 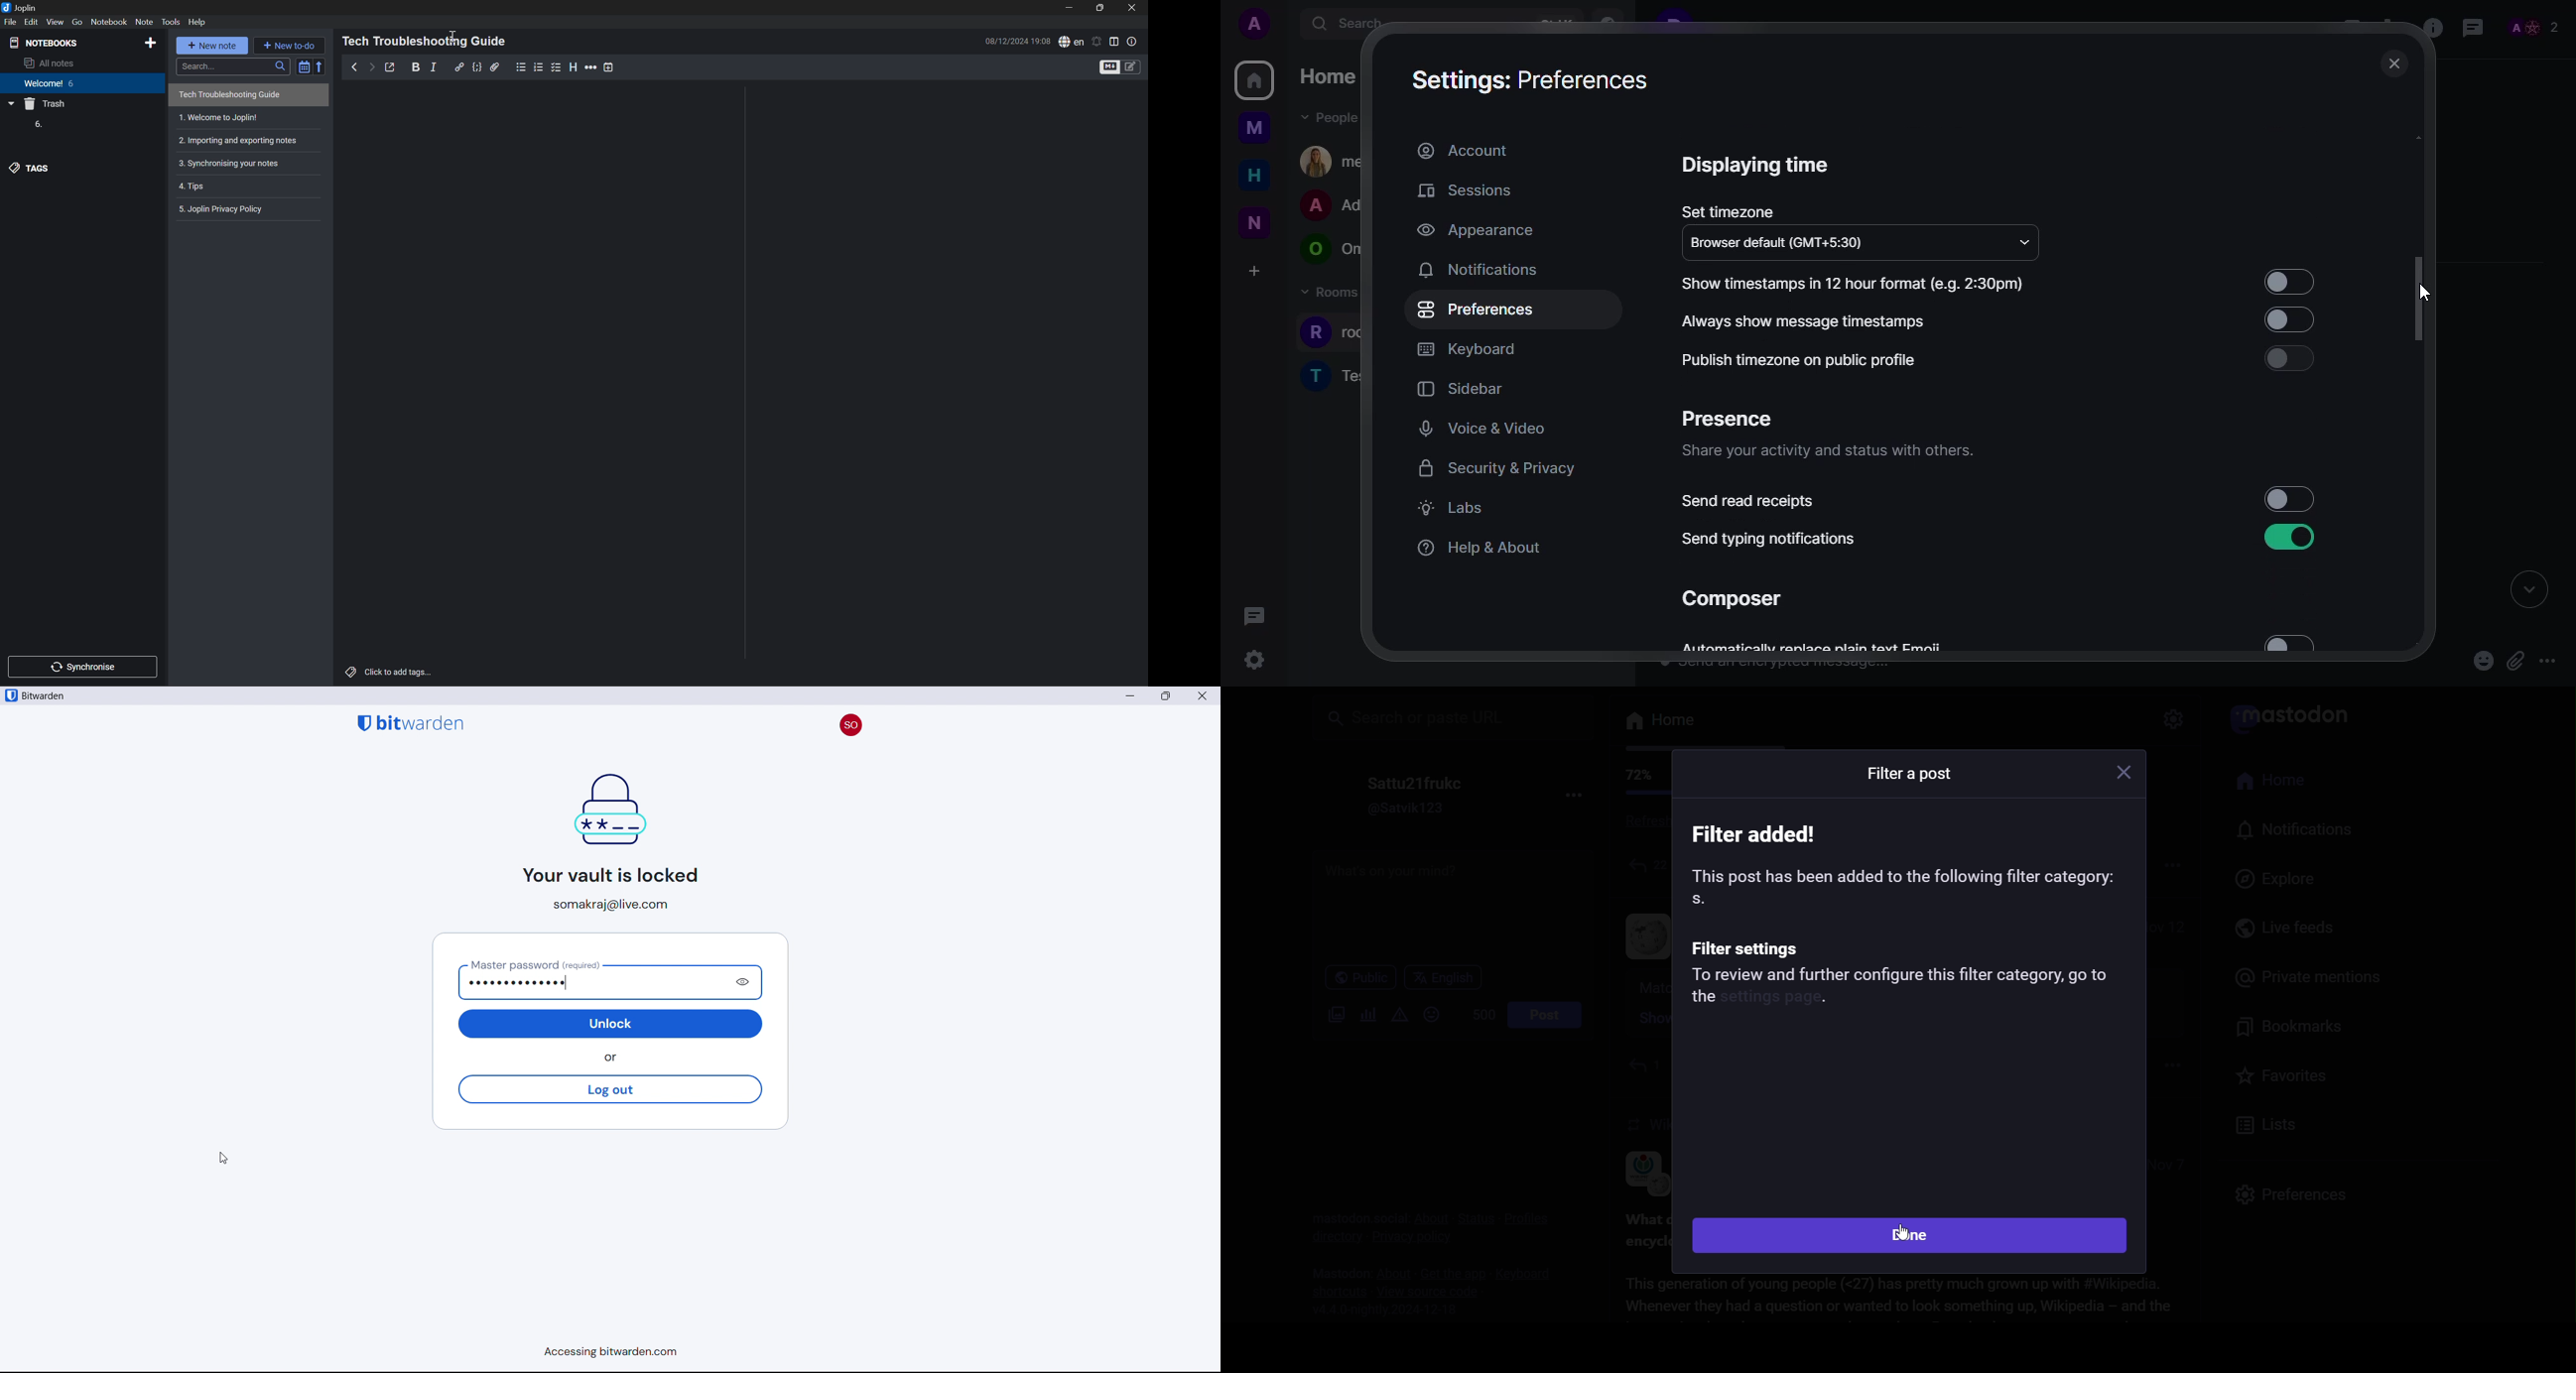 What do you see at coordinates (2024, 239) in the screenshot?
I see `drop down` at bounding box center [2024, 239].